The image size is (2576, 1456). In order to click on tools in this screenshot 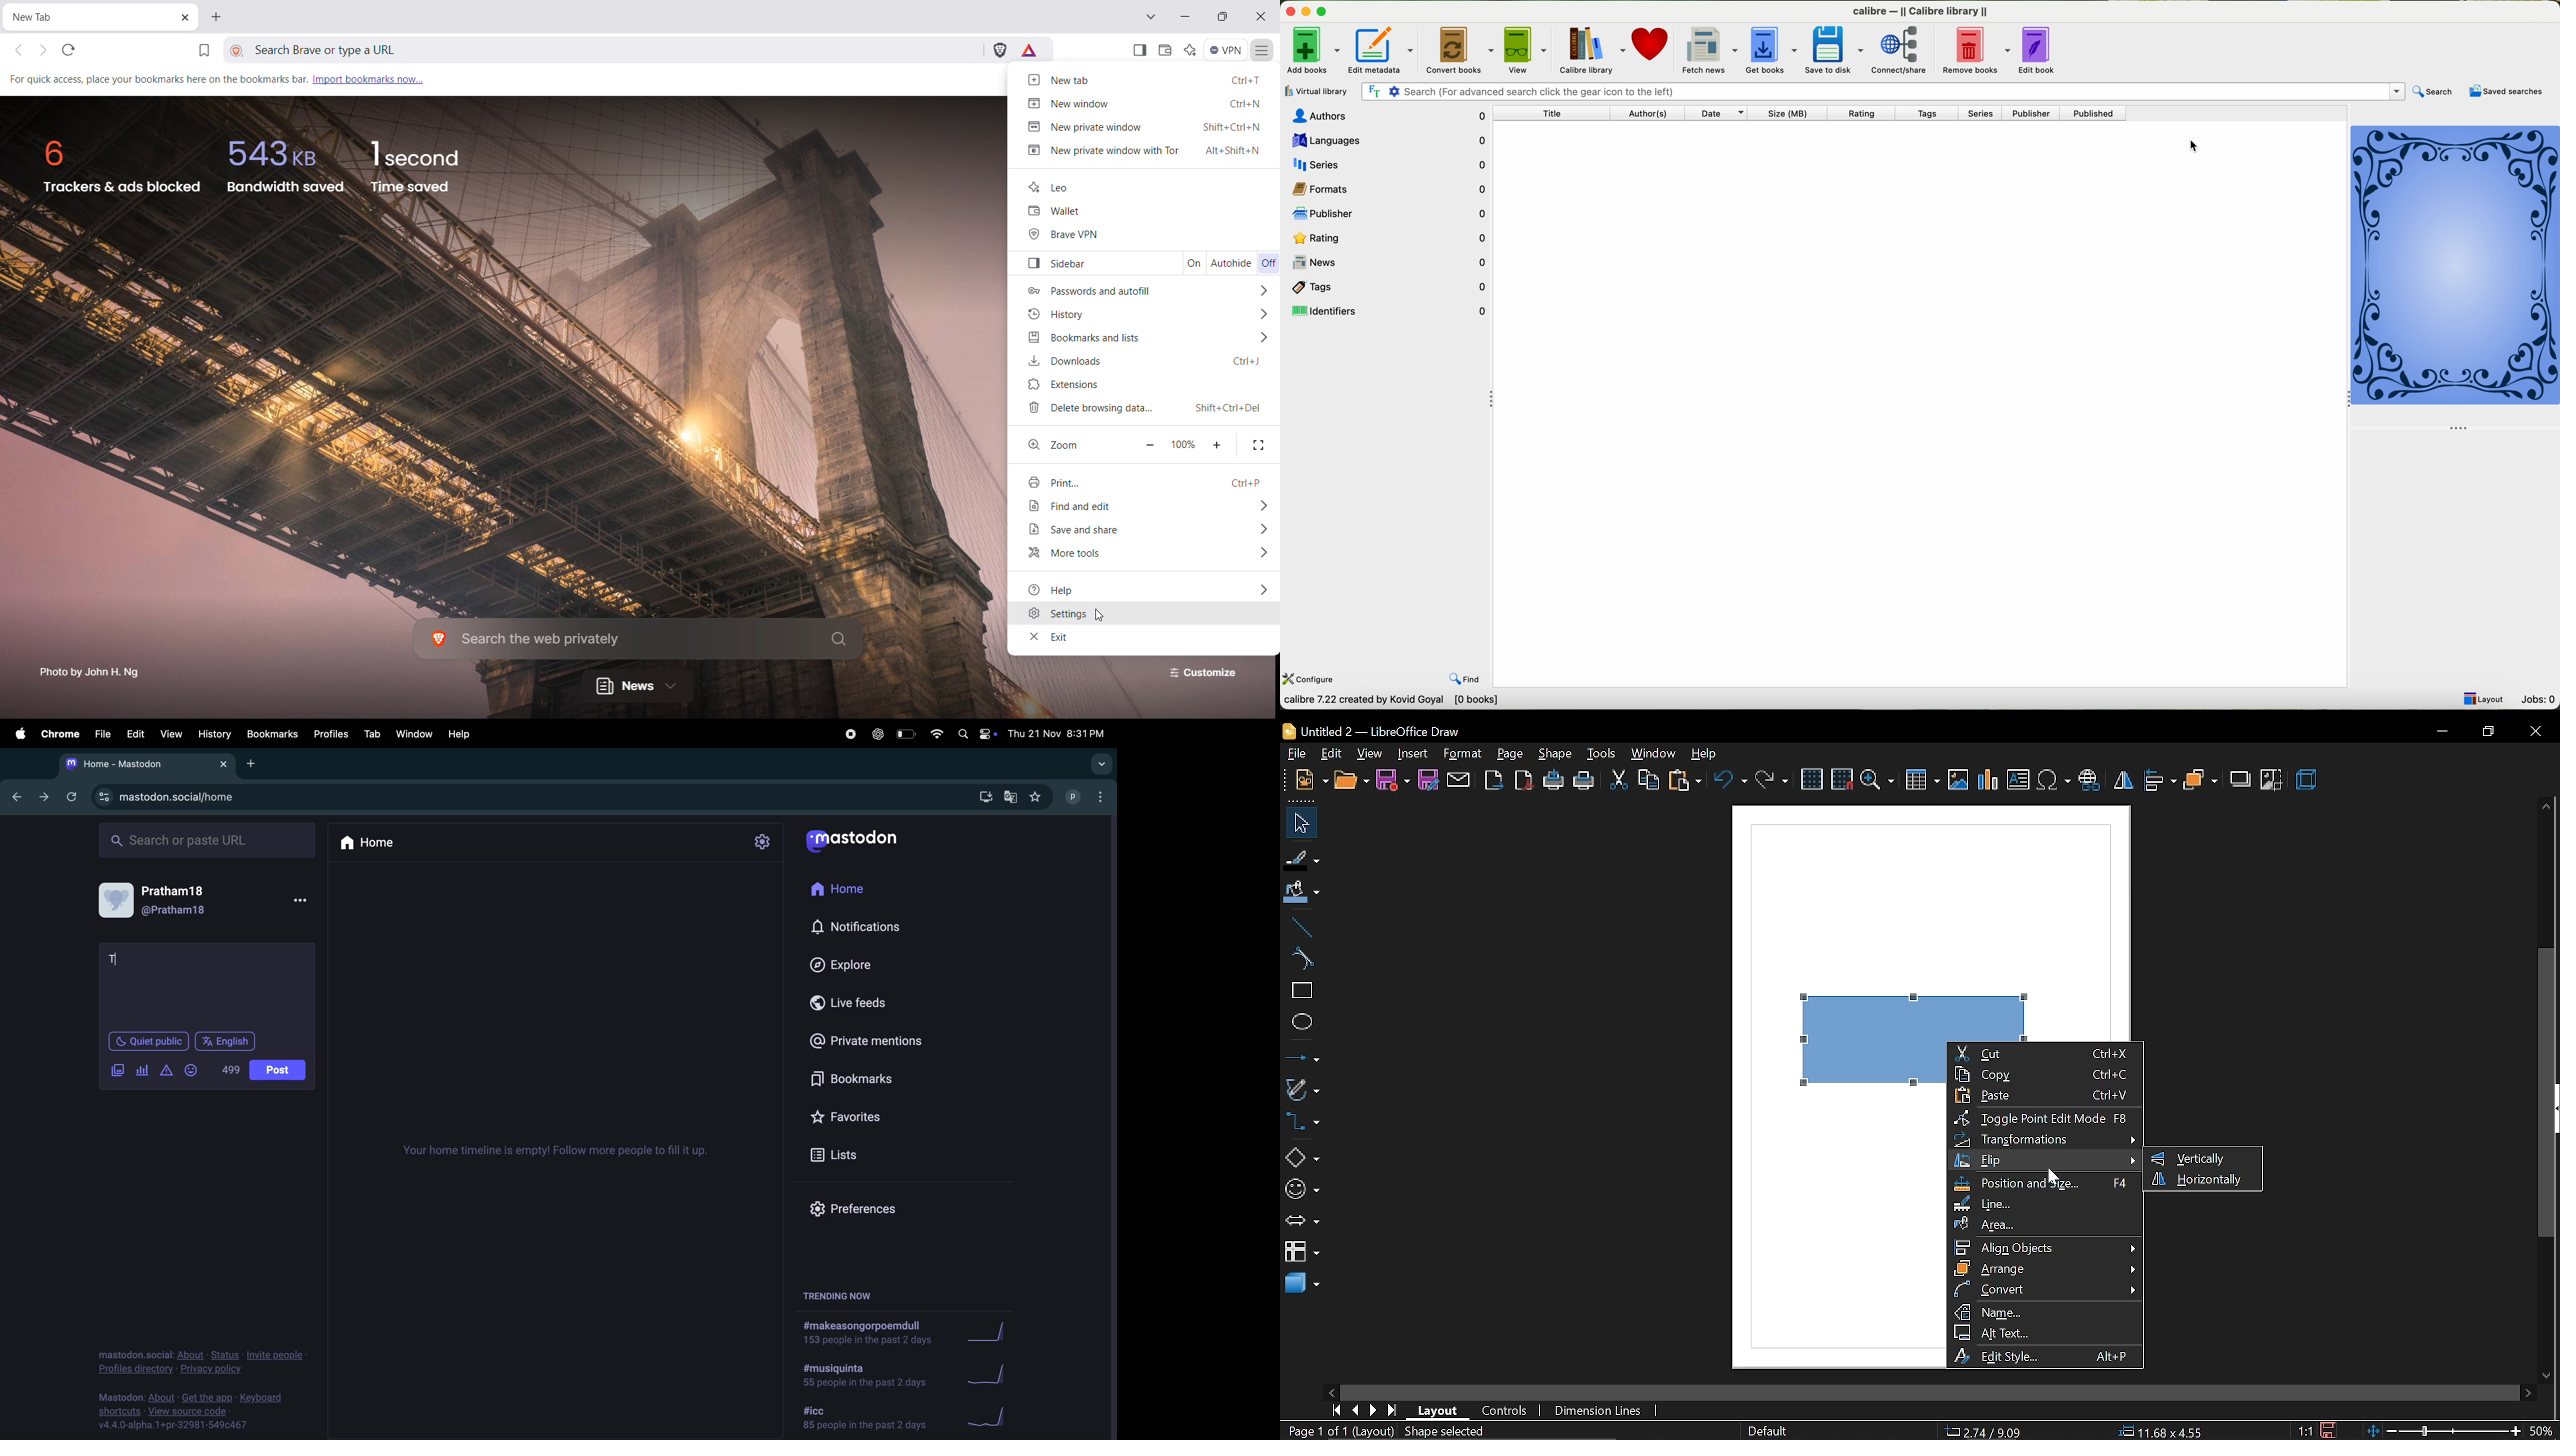, I will do `click(1602, 751)`.